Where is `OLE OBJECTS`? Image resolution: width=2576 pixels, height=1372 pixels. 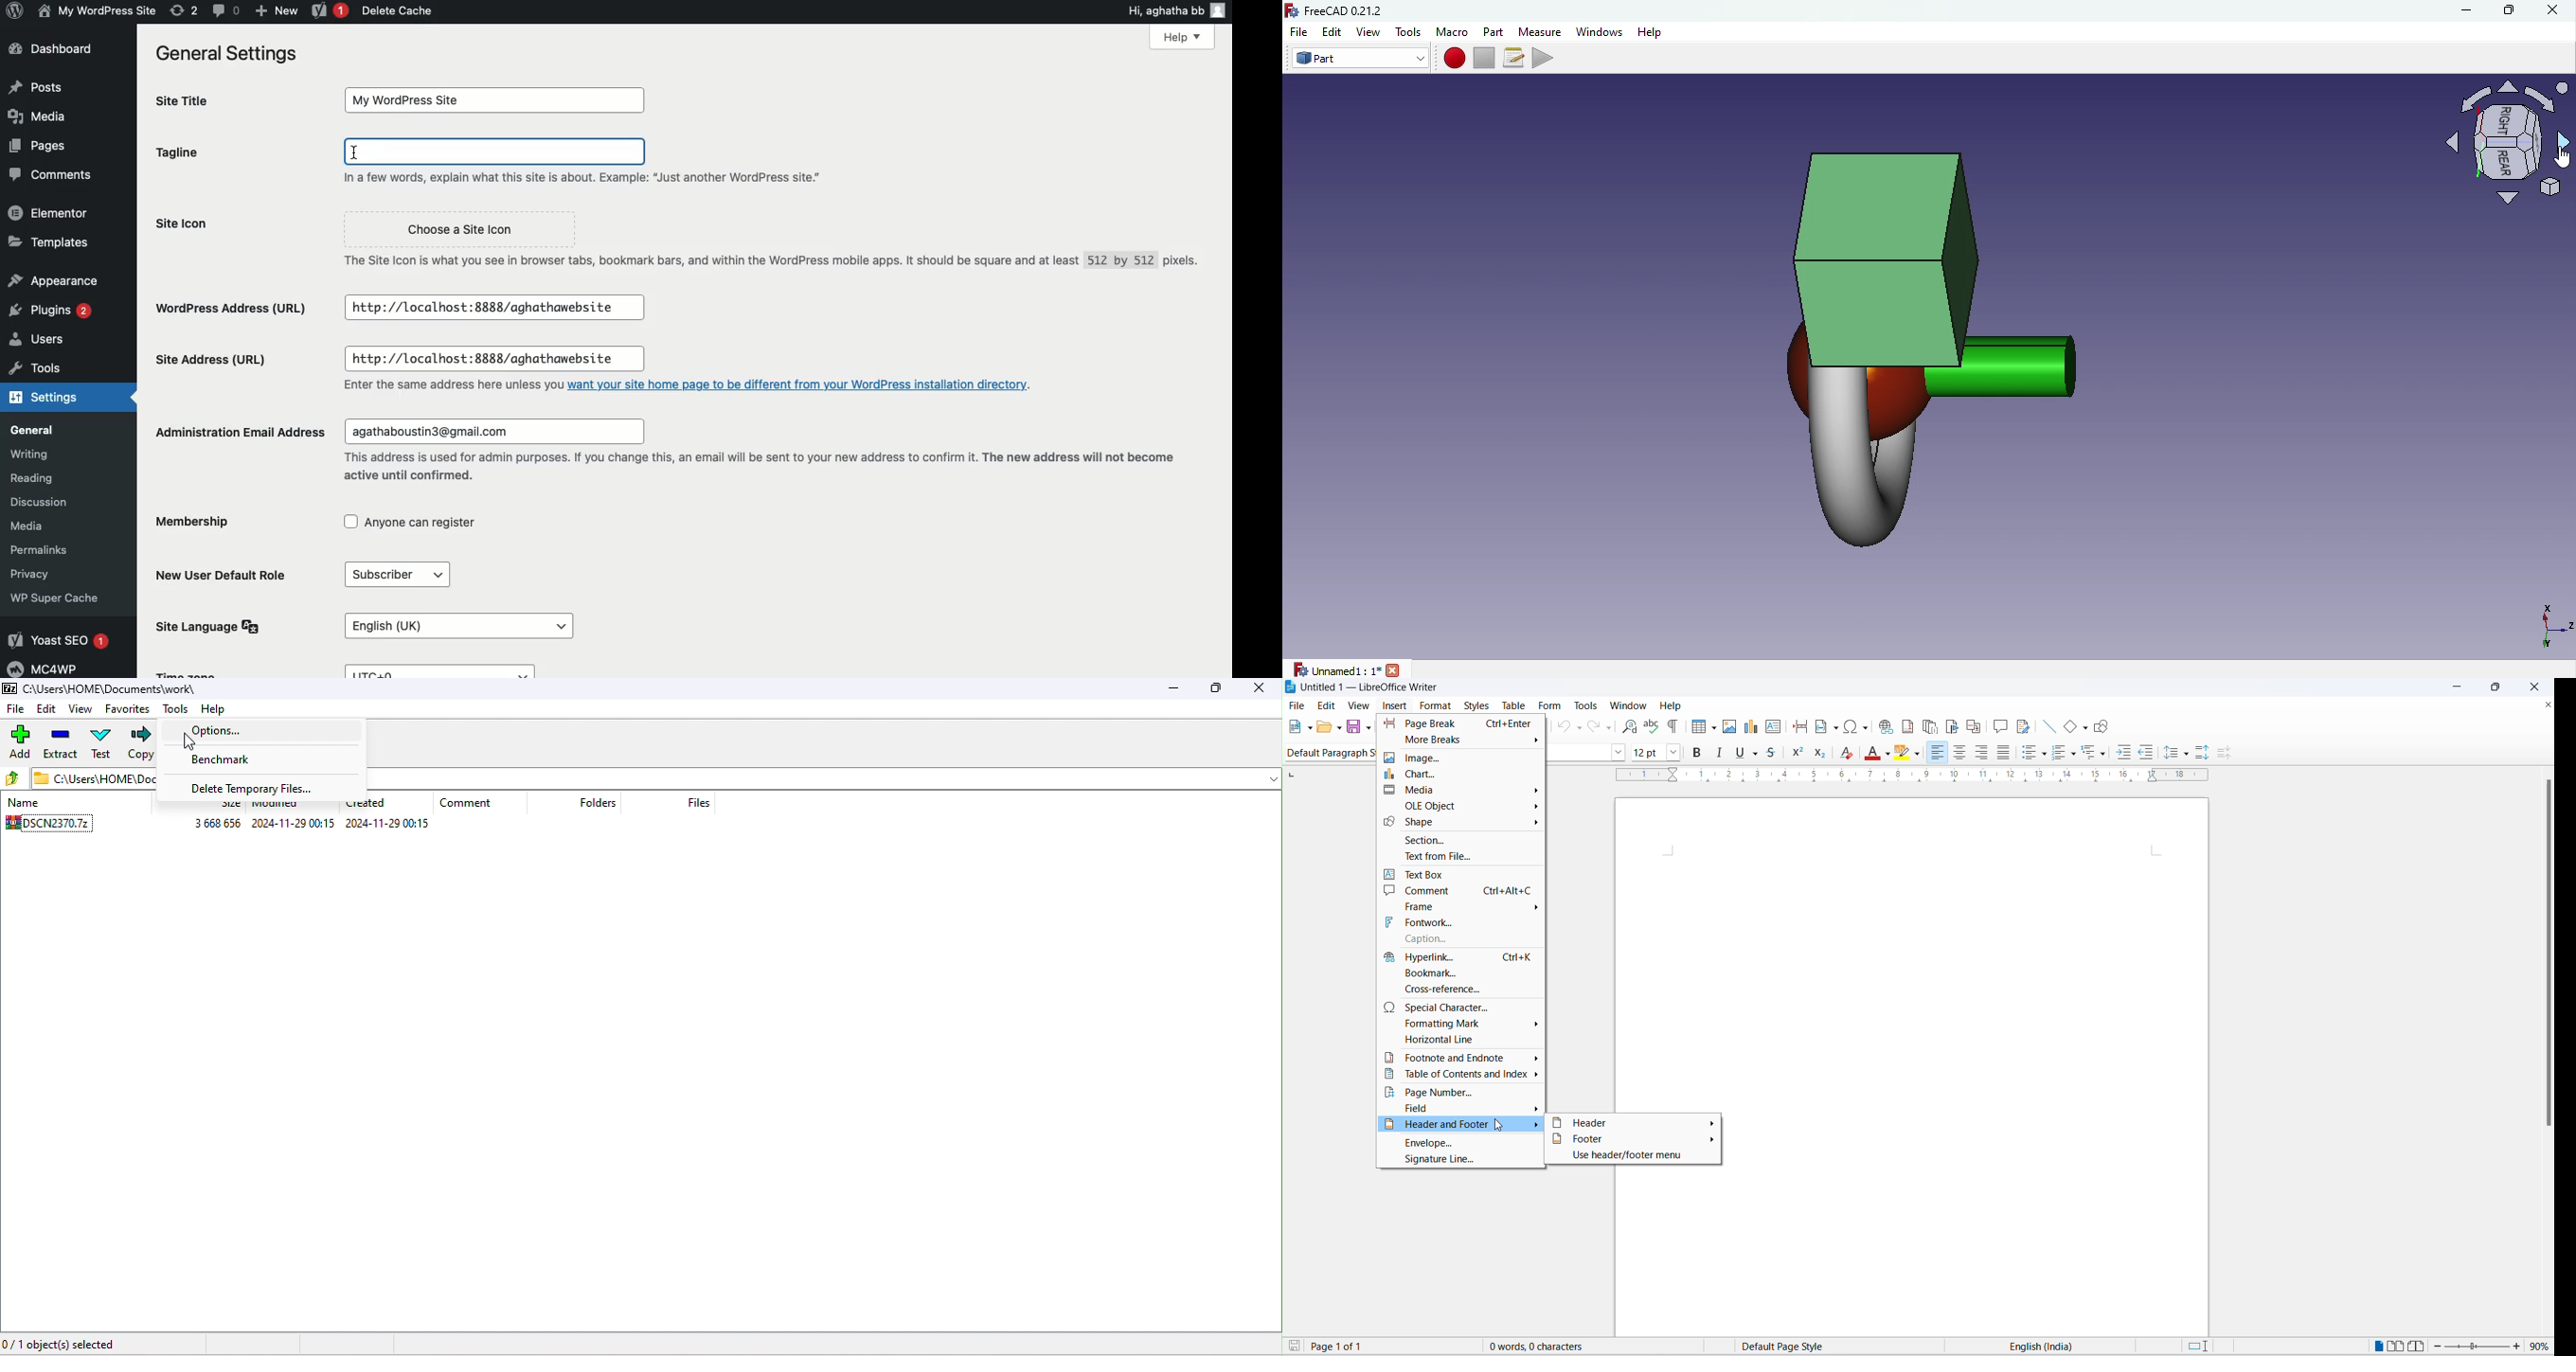 OLE OBJECTS is located at coordinates (1467, 807).